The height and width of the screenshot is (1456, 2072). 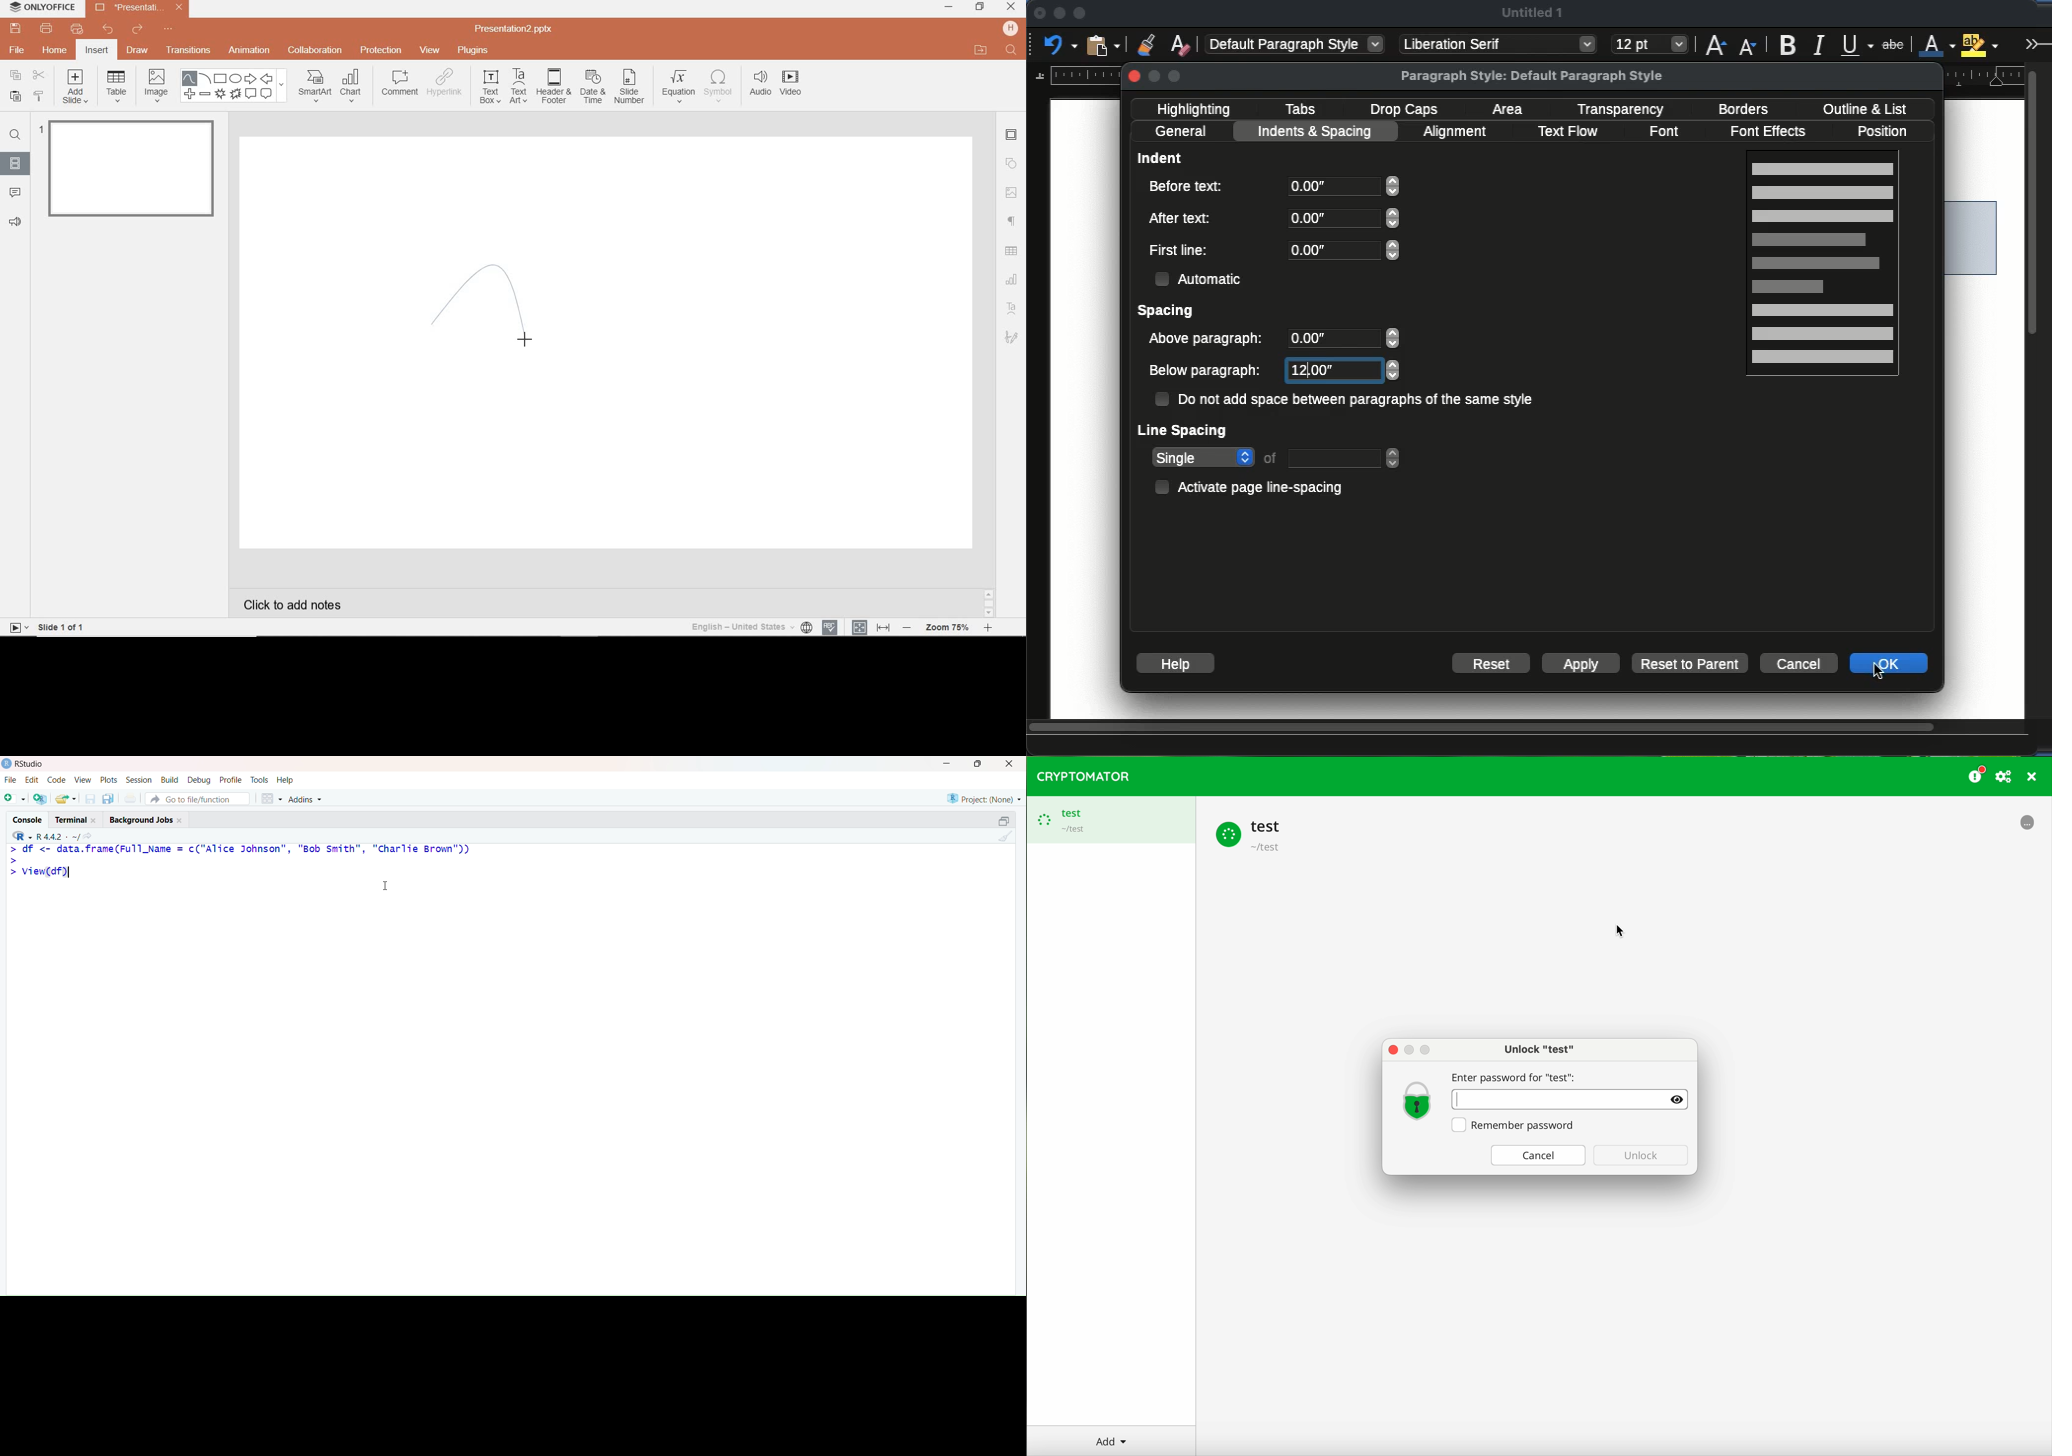 What do you see at coordinates (1528, 729) in the screenshot?
I see `scroll` at bounding box center [1528, 729].